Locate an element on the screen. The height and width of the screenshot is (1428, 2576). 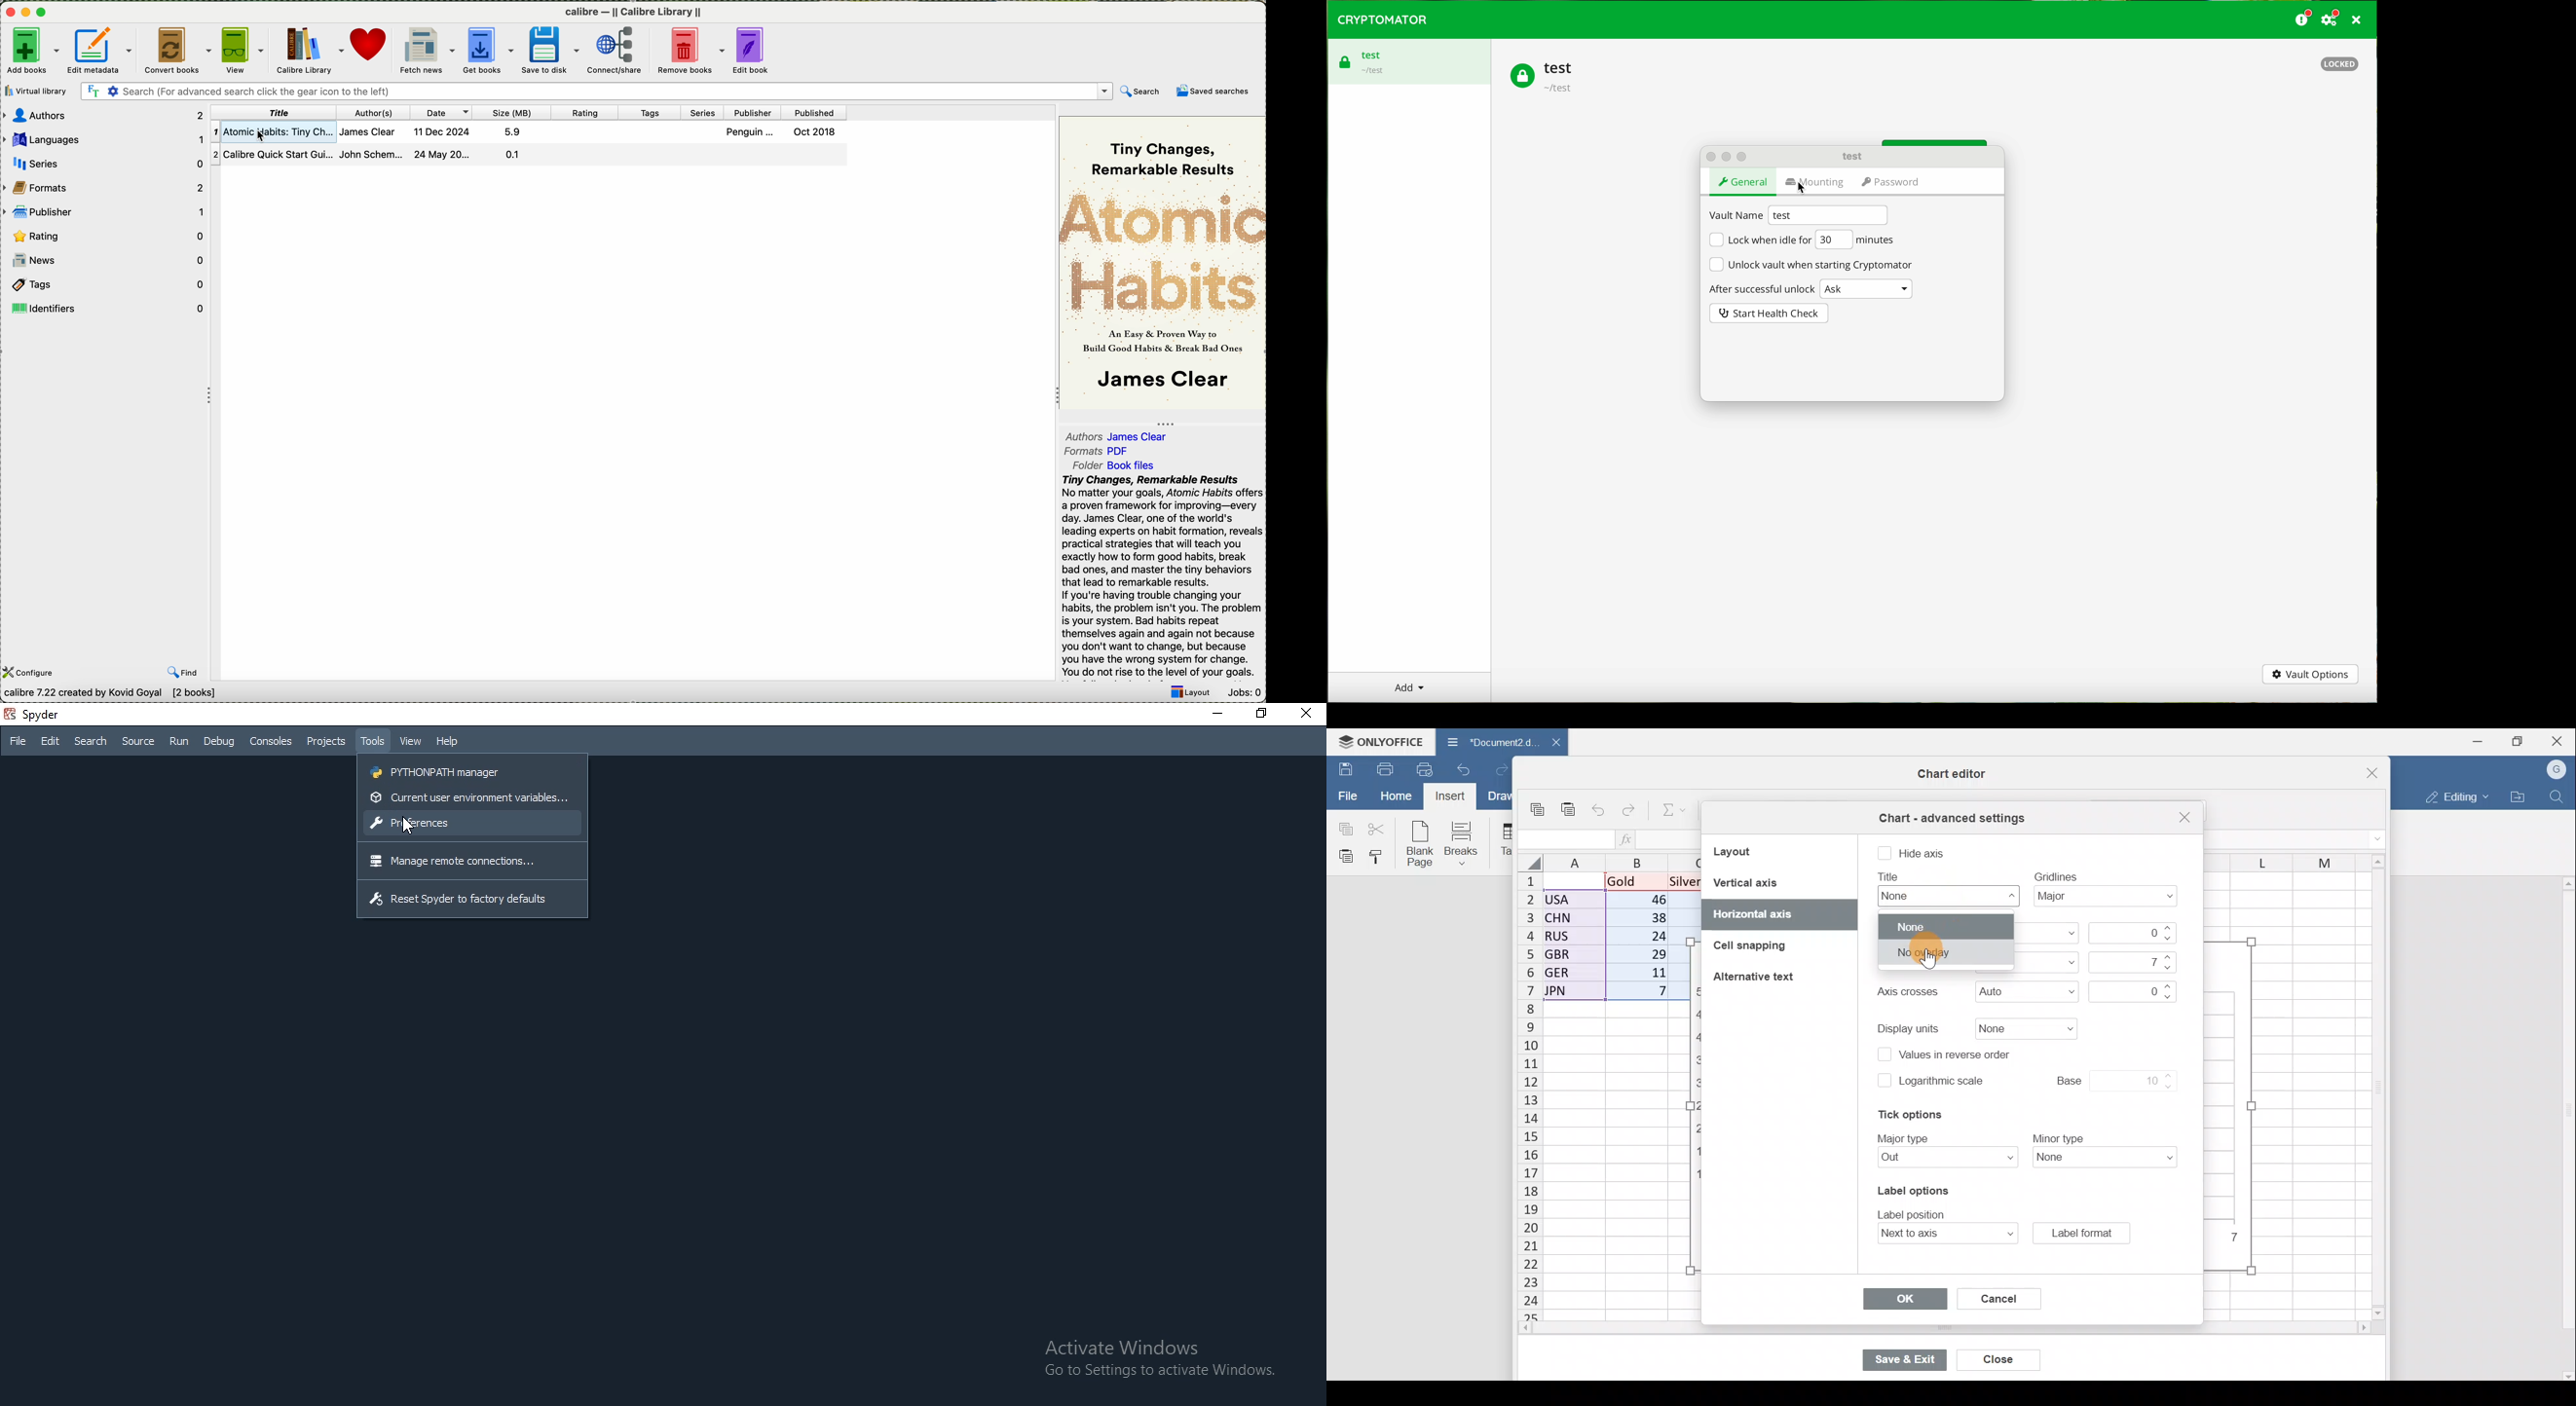
formats pdf is located at coordinates (1099, 451).